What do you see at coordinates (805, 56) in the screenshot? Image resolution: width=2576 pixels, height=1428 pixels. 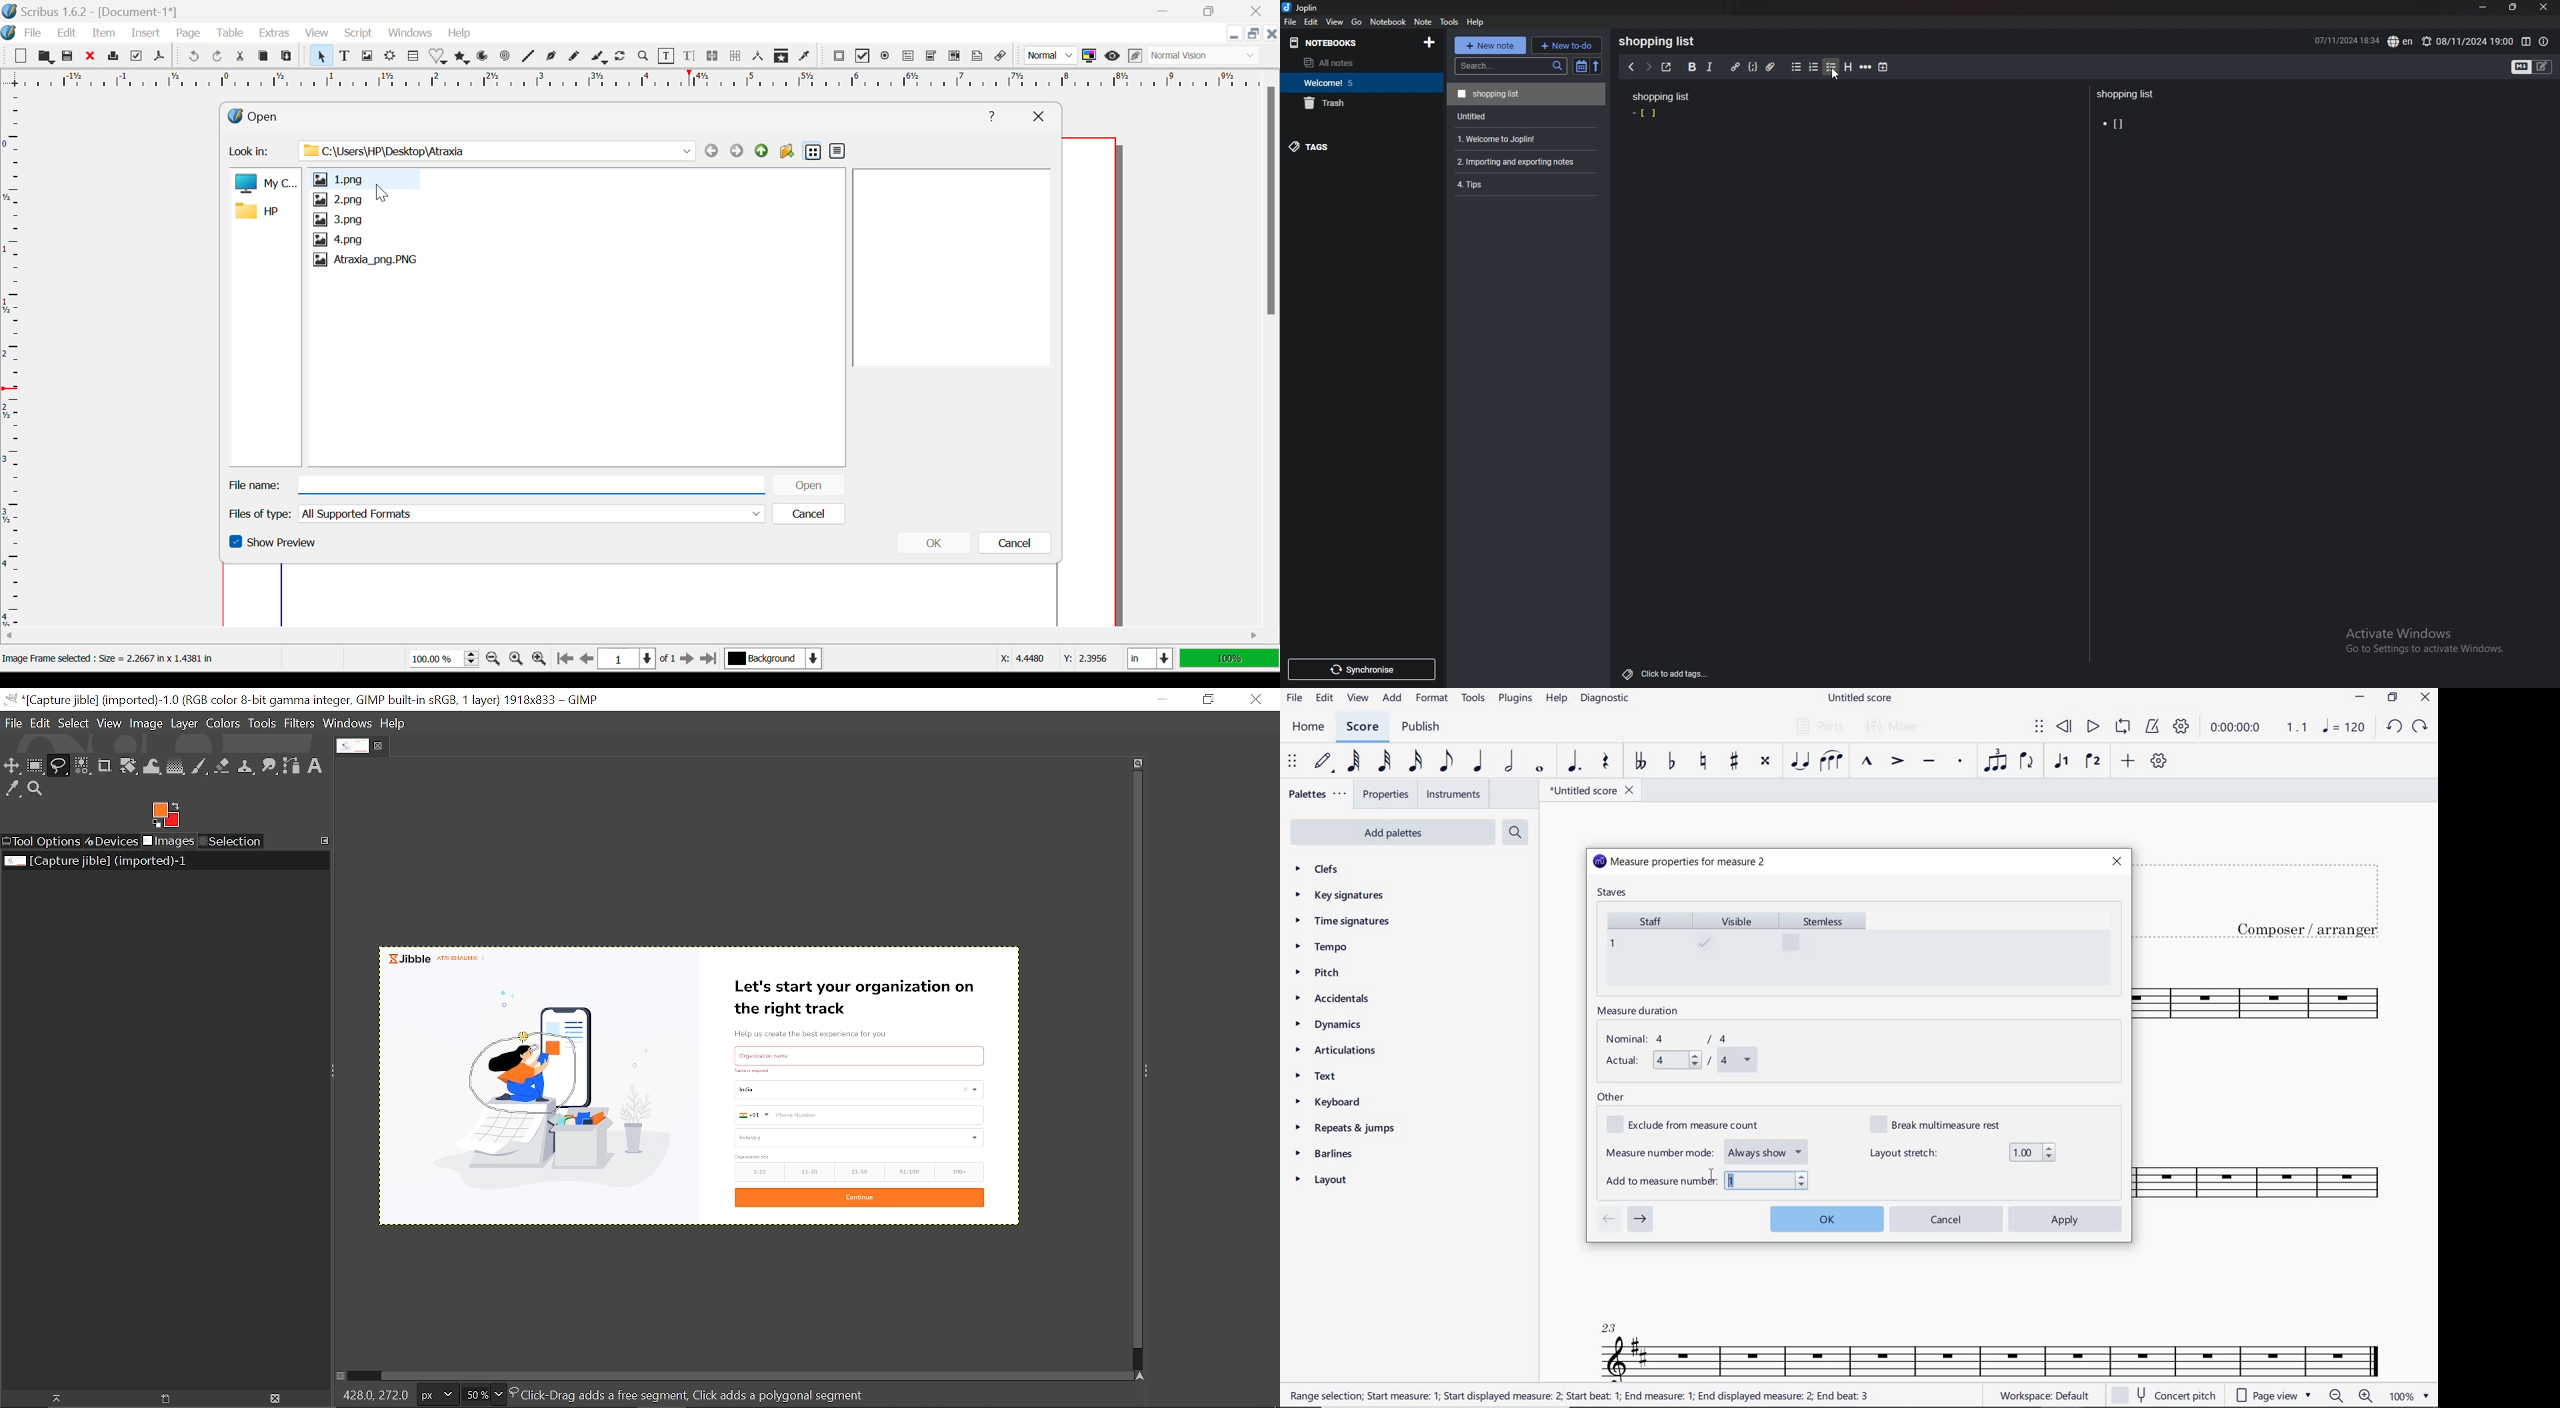 I see `Eyedropper` at bounding box center [805, 56].